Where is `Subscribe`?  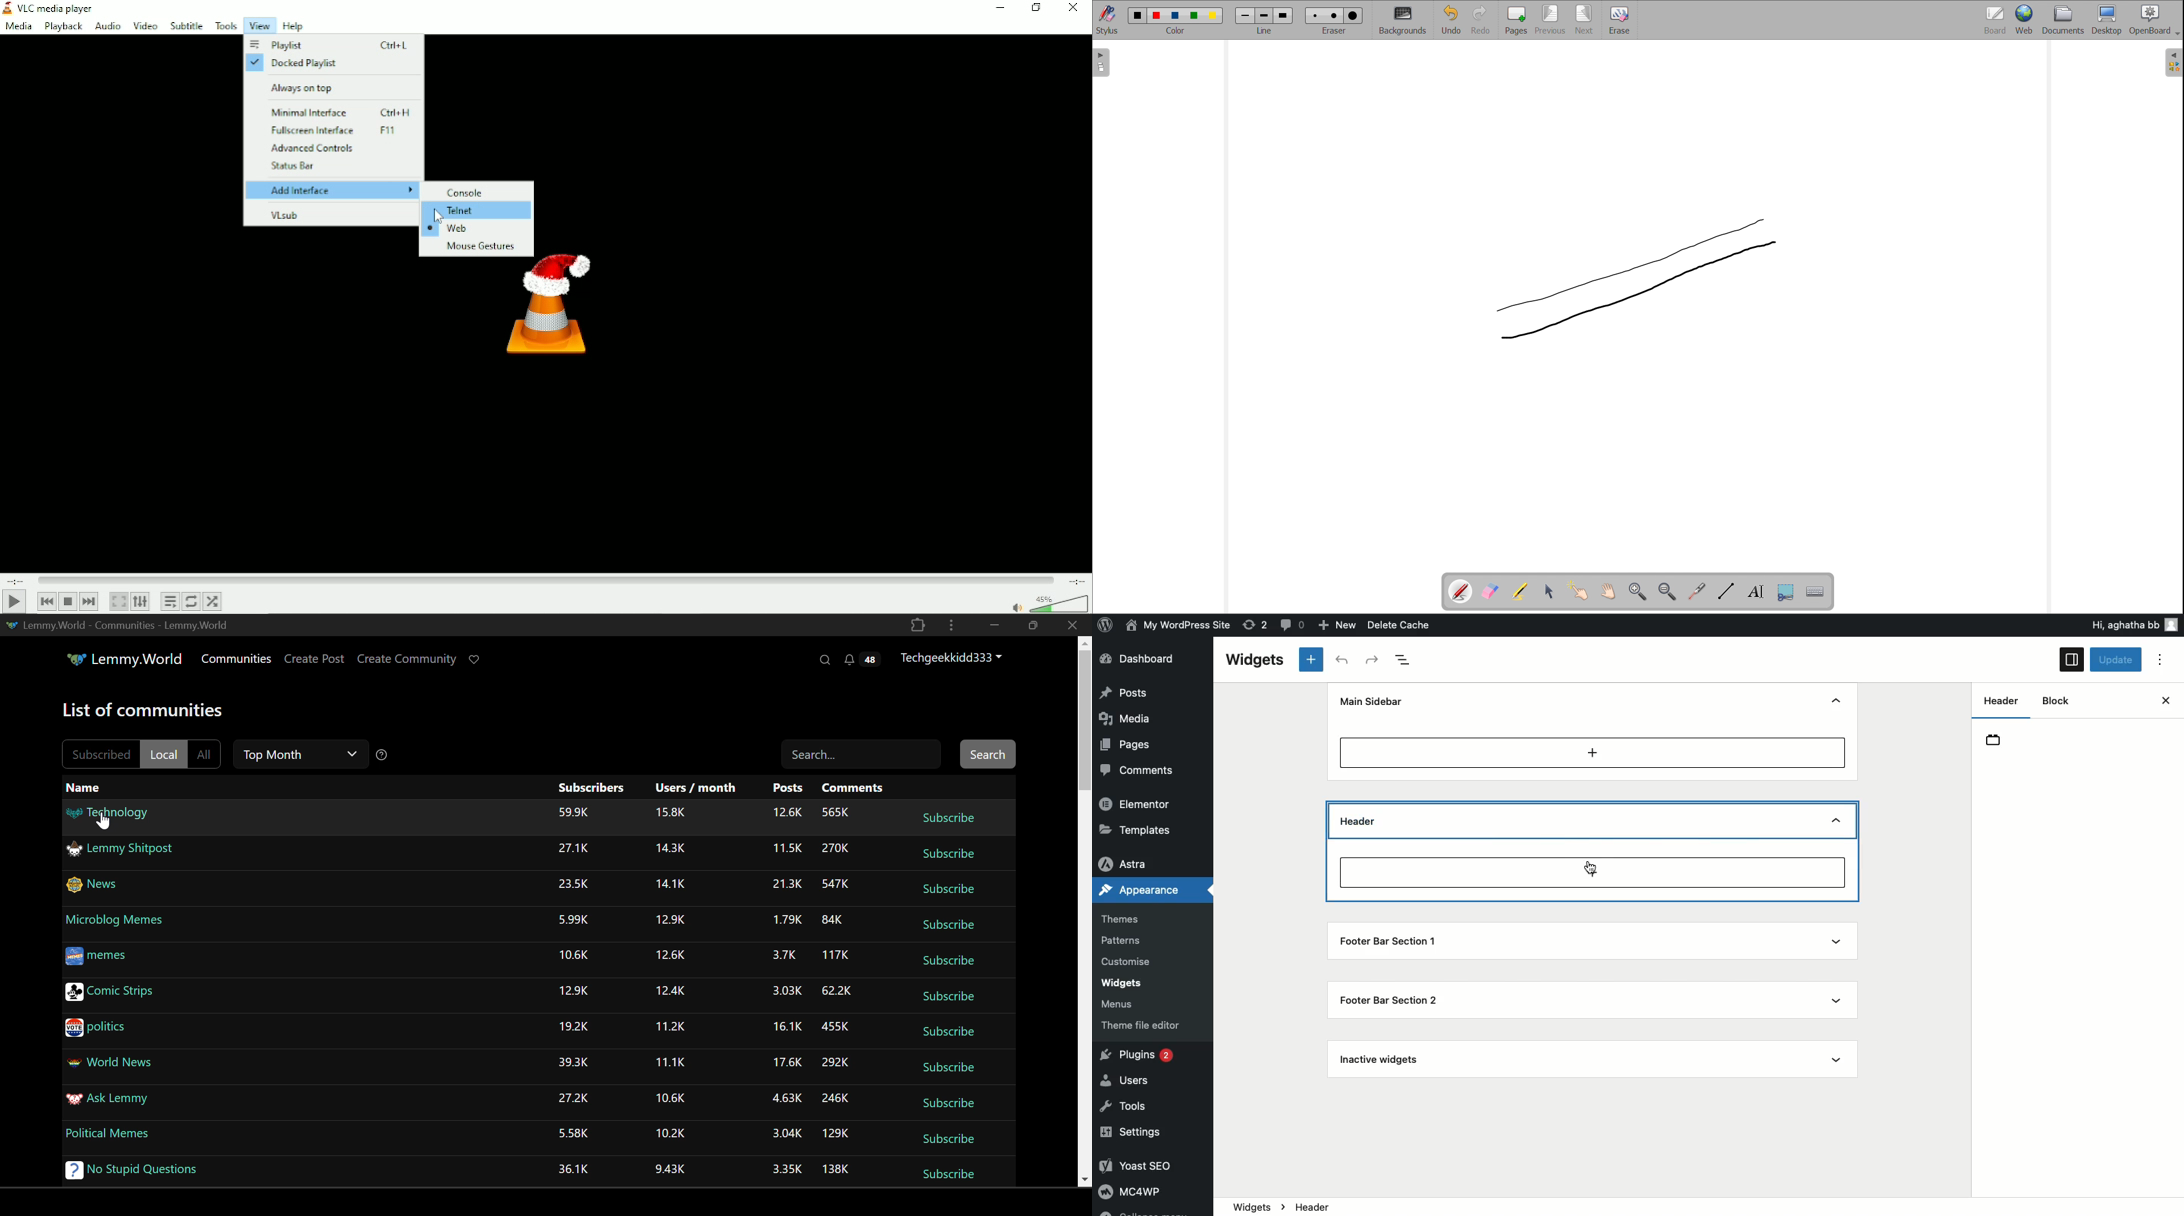 Subscribe is located at coordinates (946, 1141).